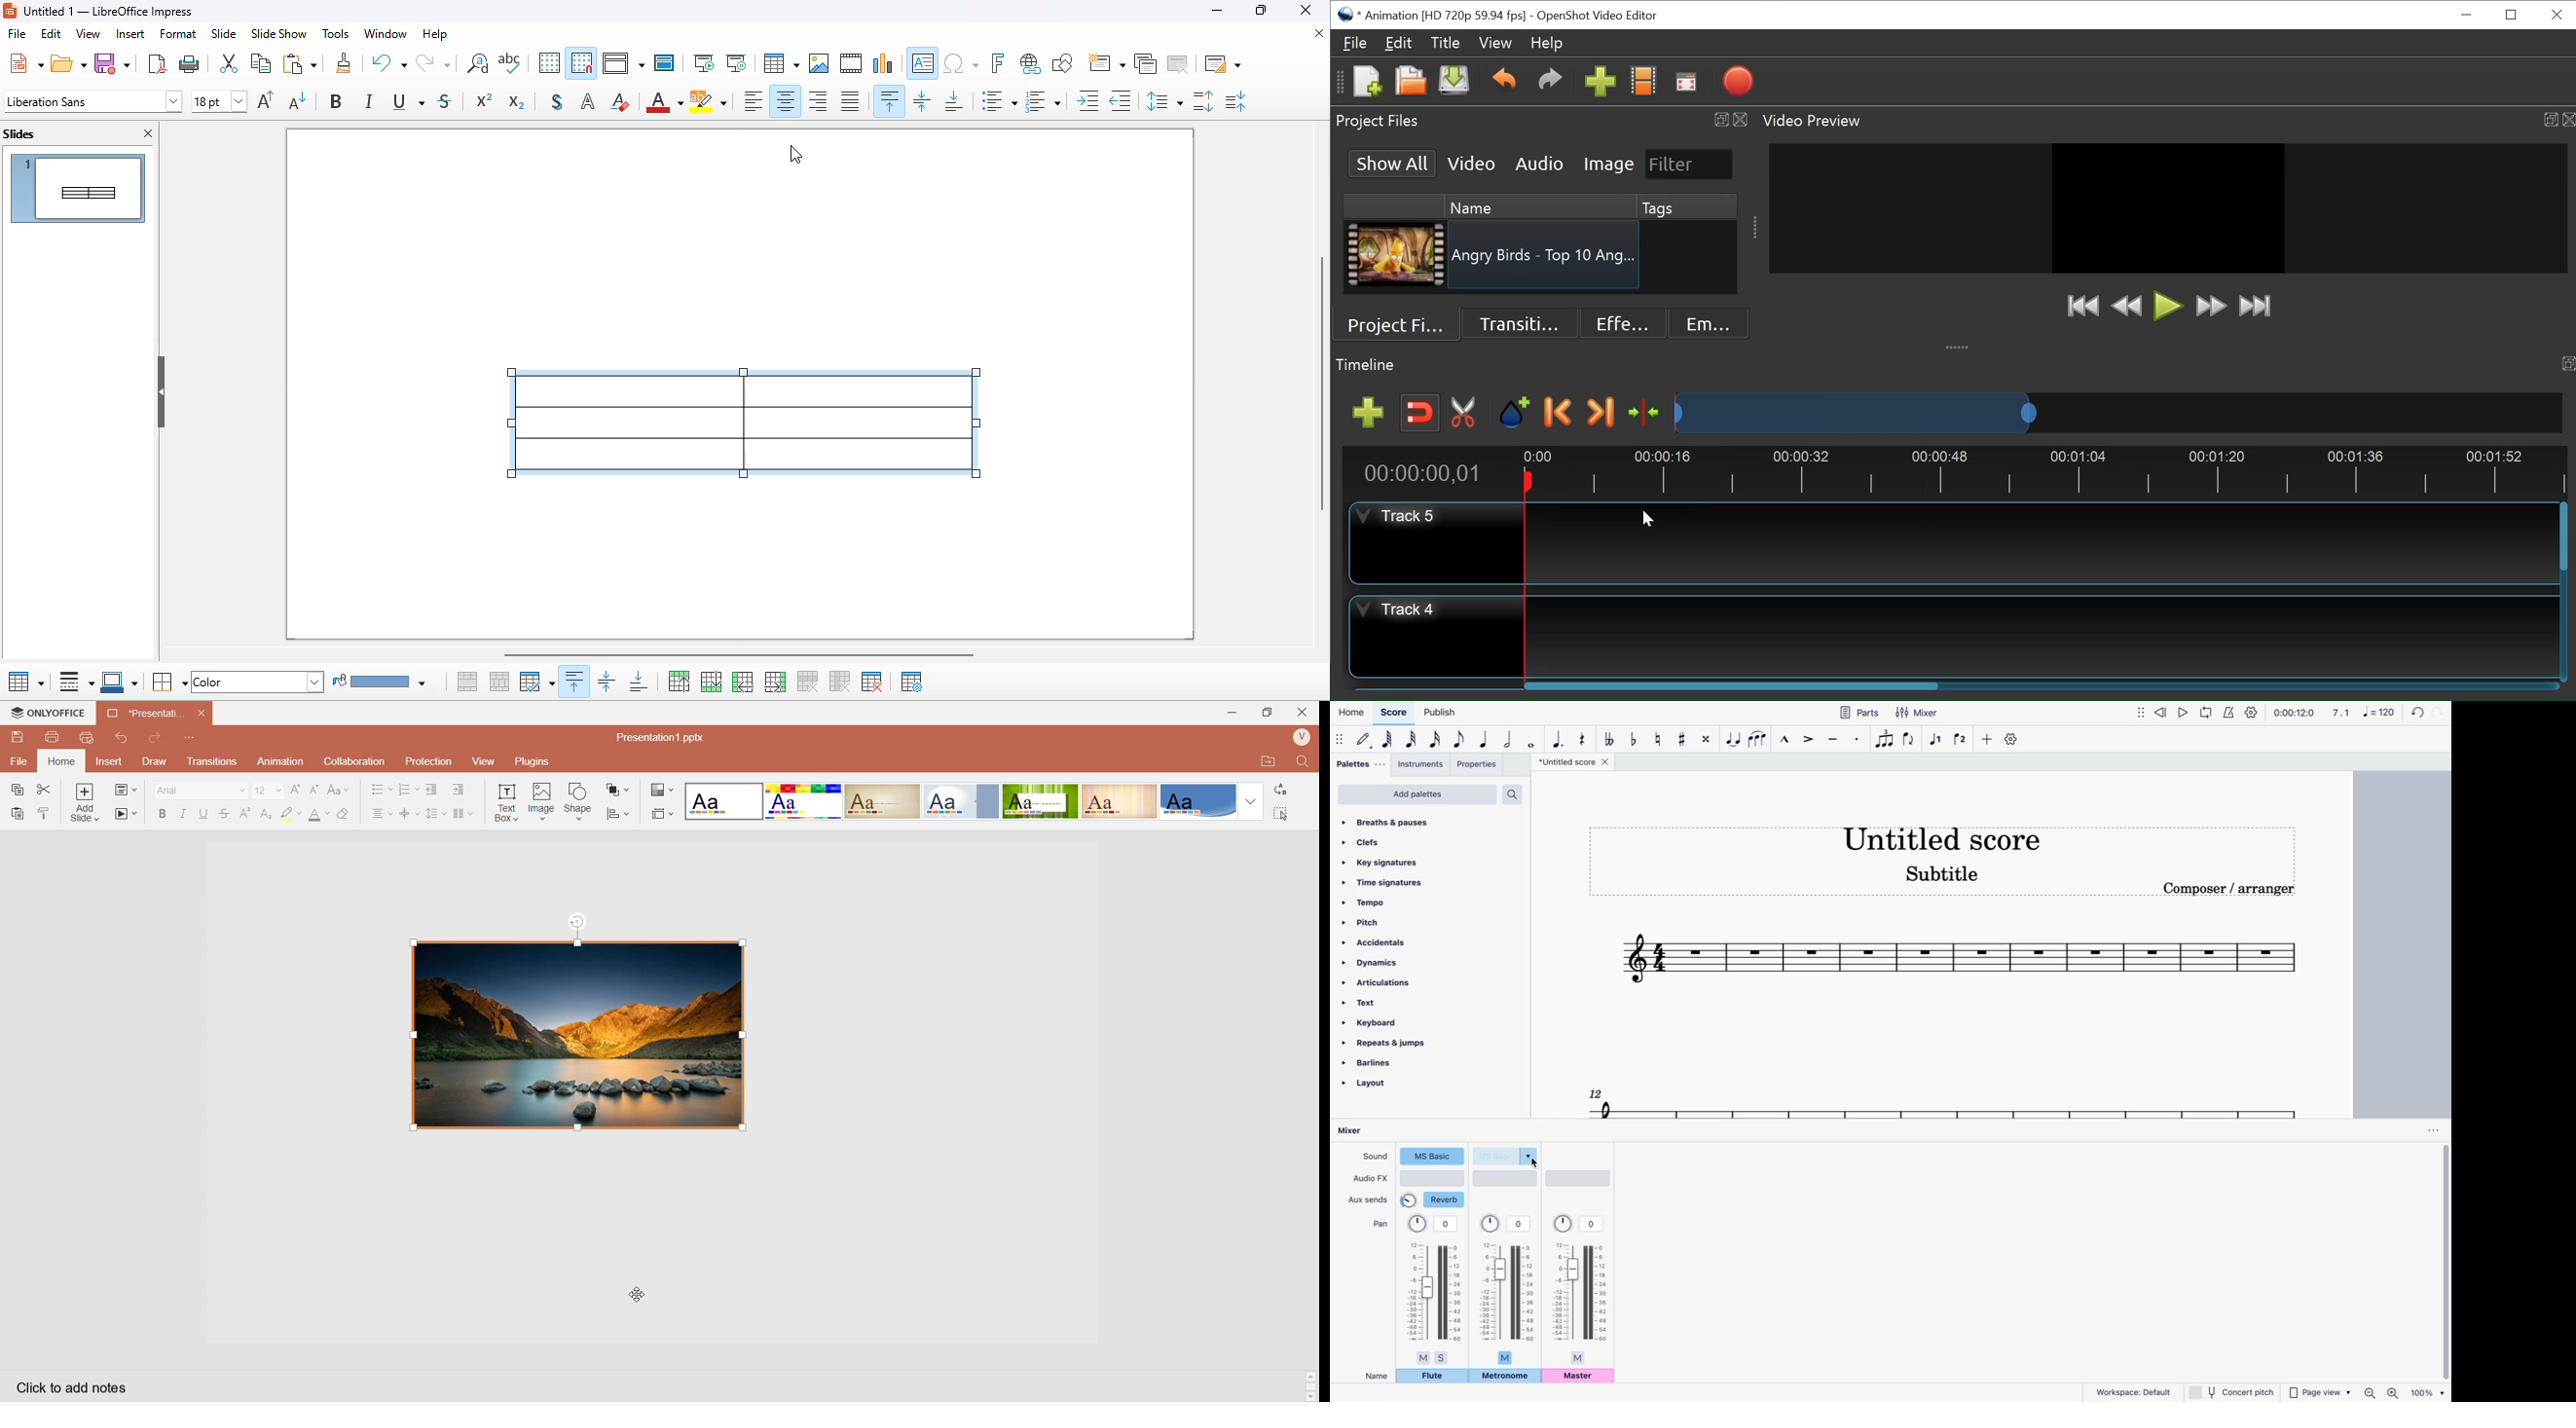 This screenshot has height=1428, width=2576. I want to click on align top, so click(890, 100).